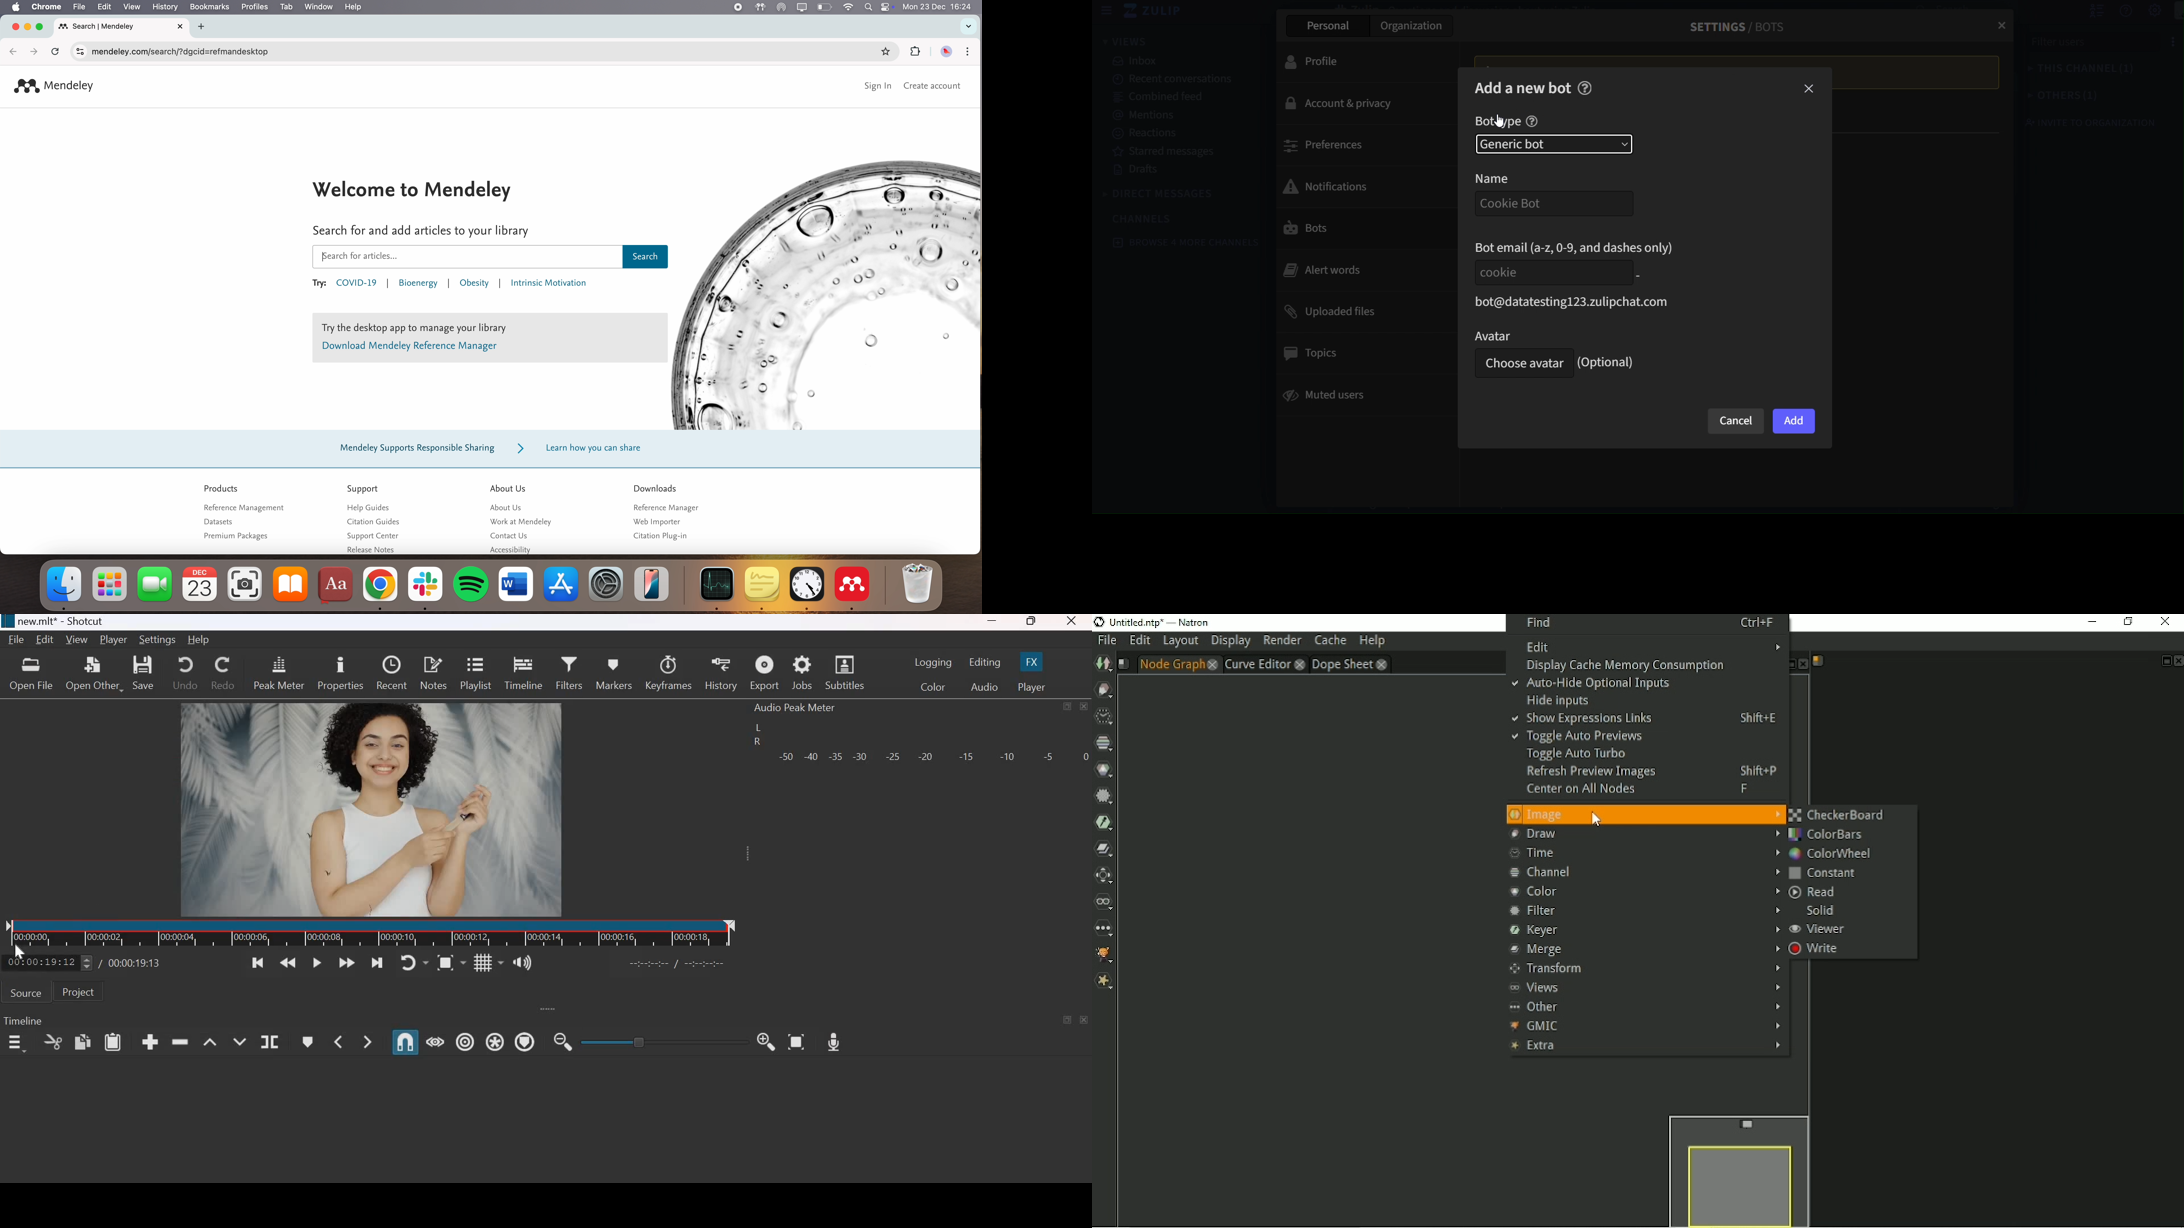 The width and height of the screenshot is (2184, 1232). What do you see at coordinates (846, 671) in the screenshot?
I see `Subtitles` at bounding box center [846, 671].